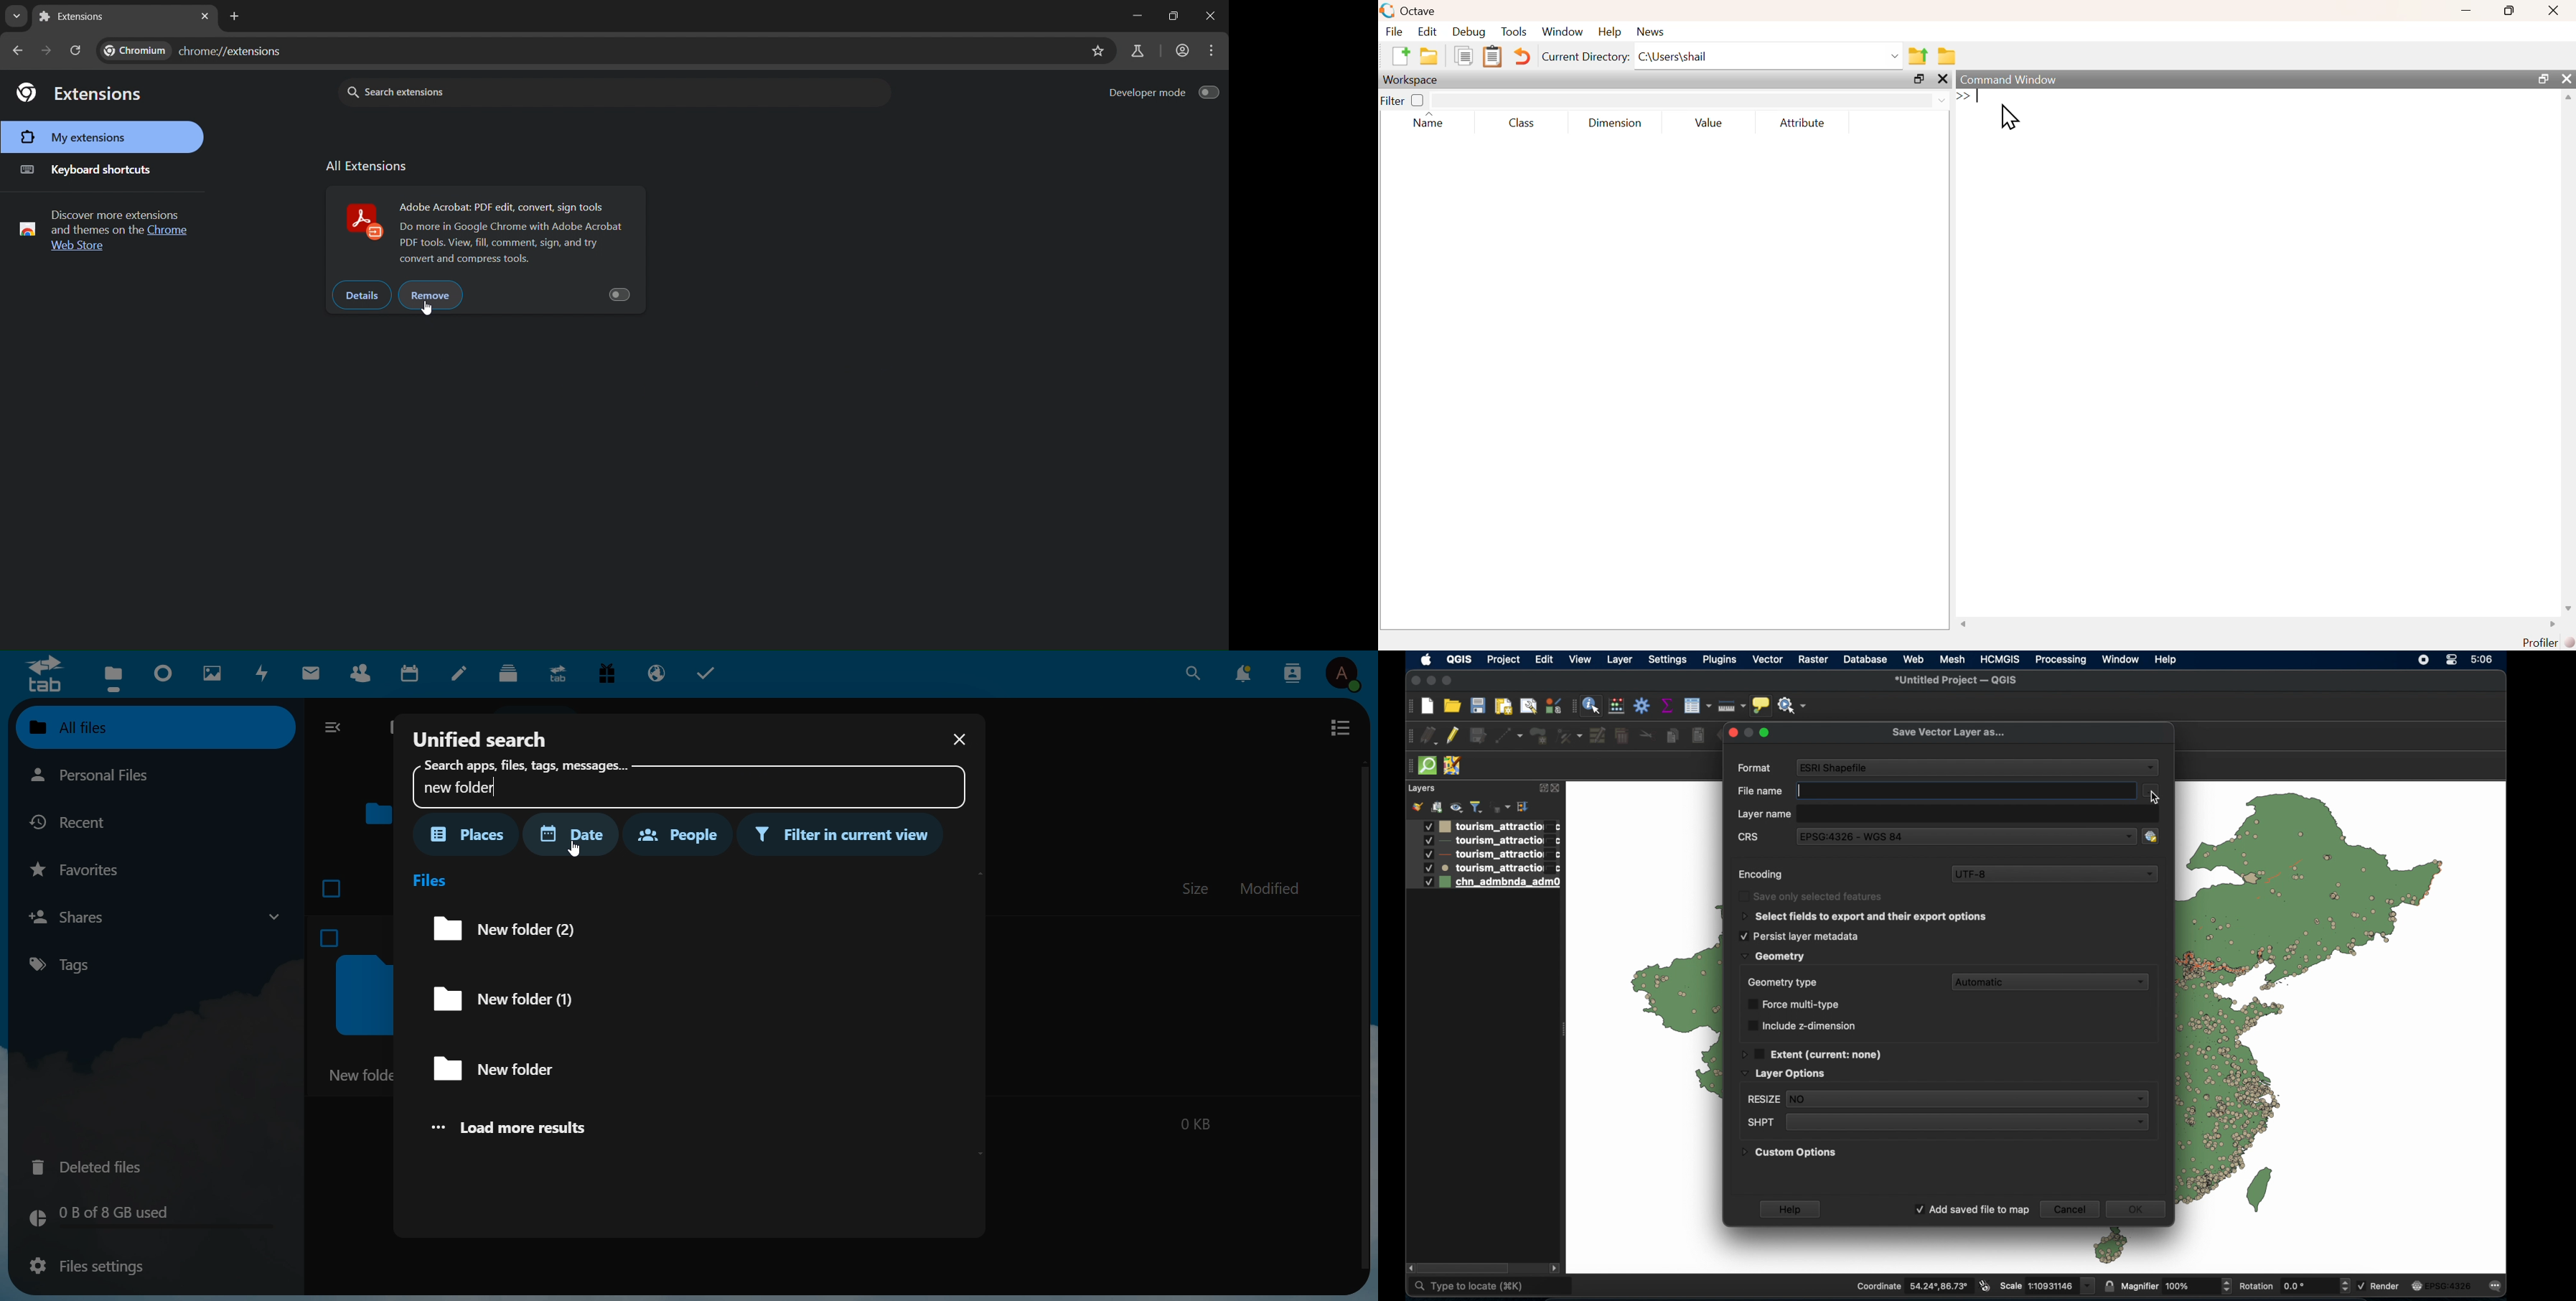 Image resolution: width=2576 pixels, height=1316 pixels. Describe the element at coordinates (845, 836) in the screenshot. I see `filter in current view` at that location.